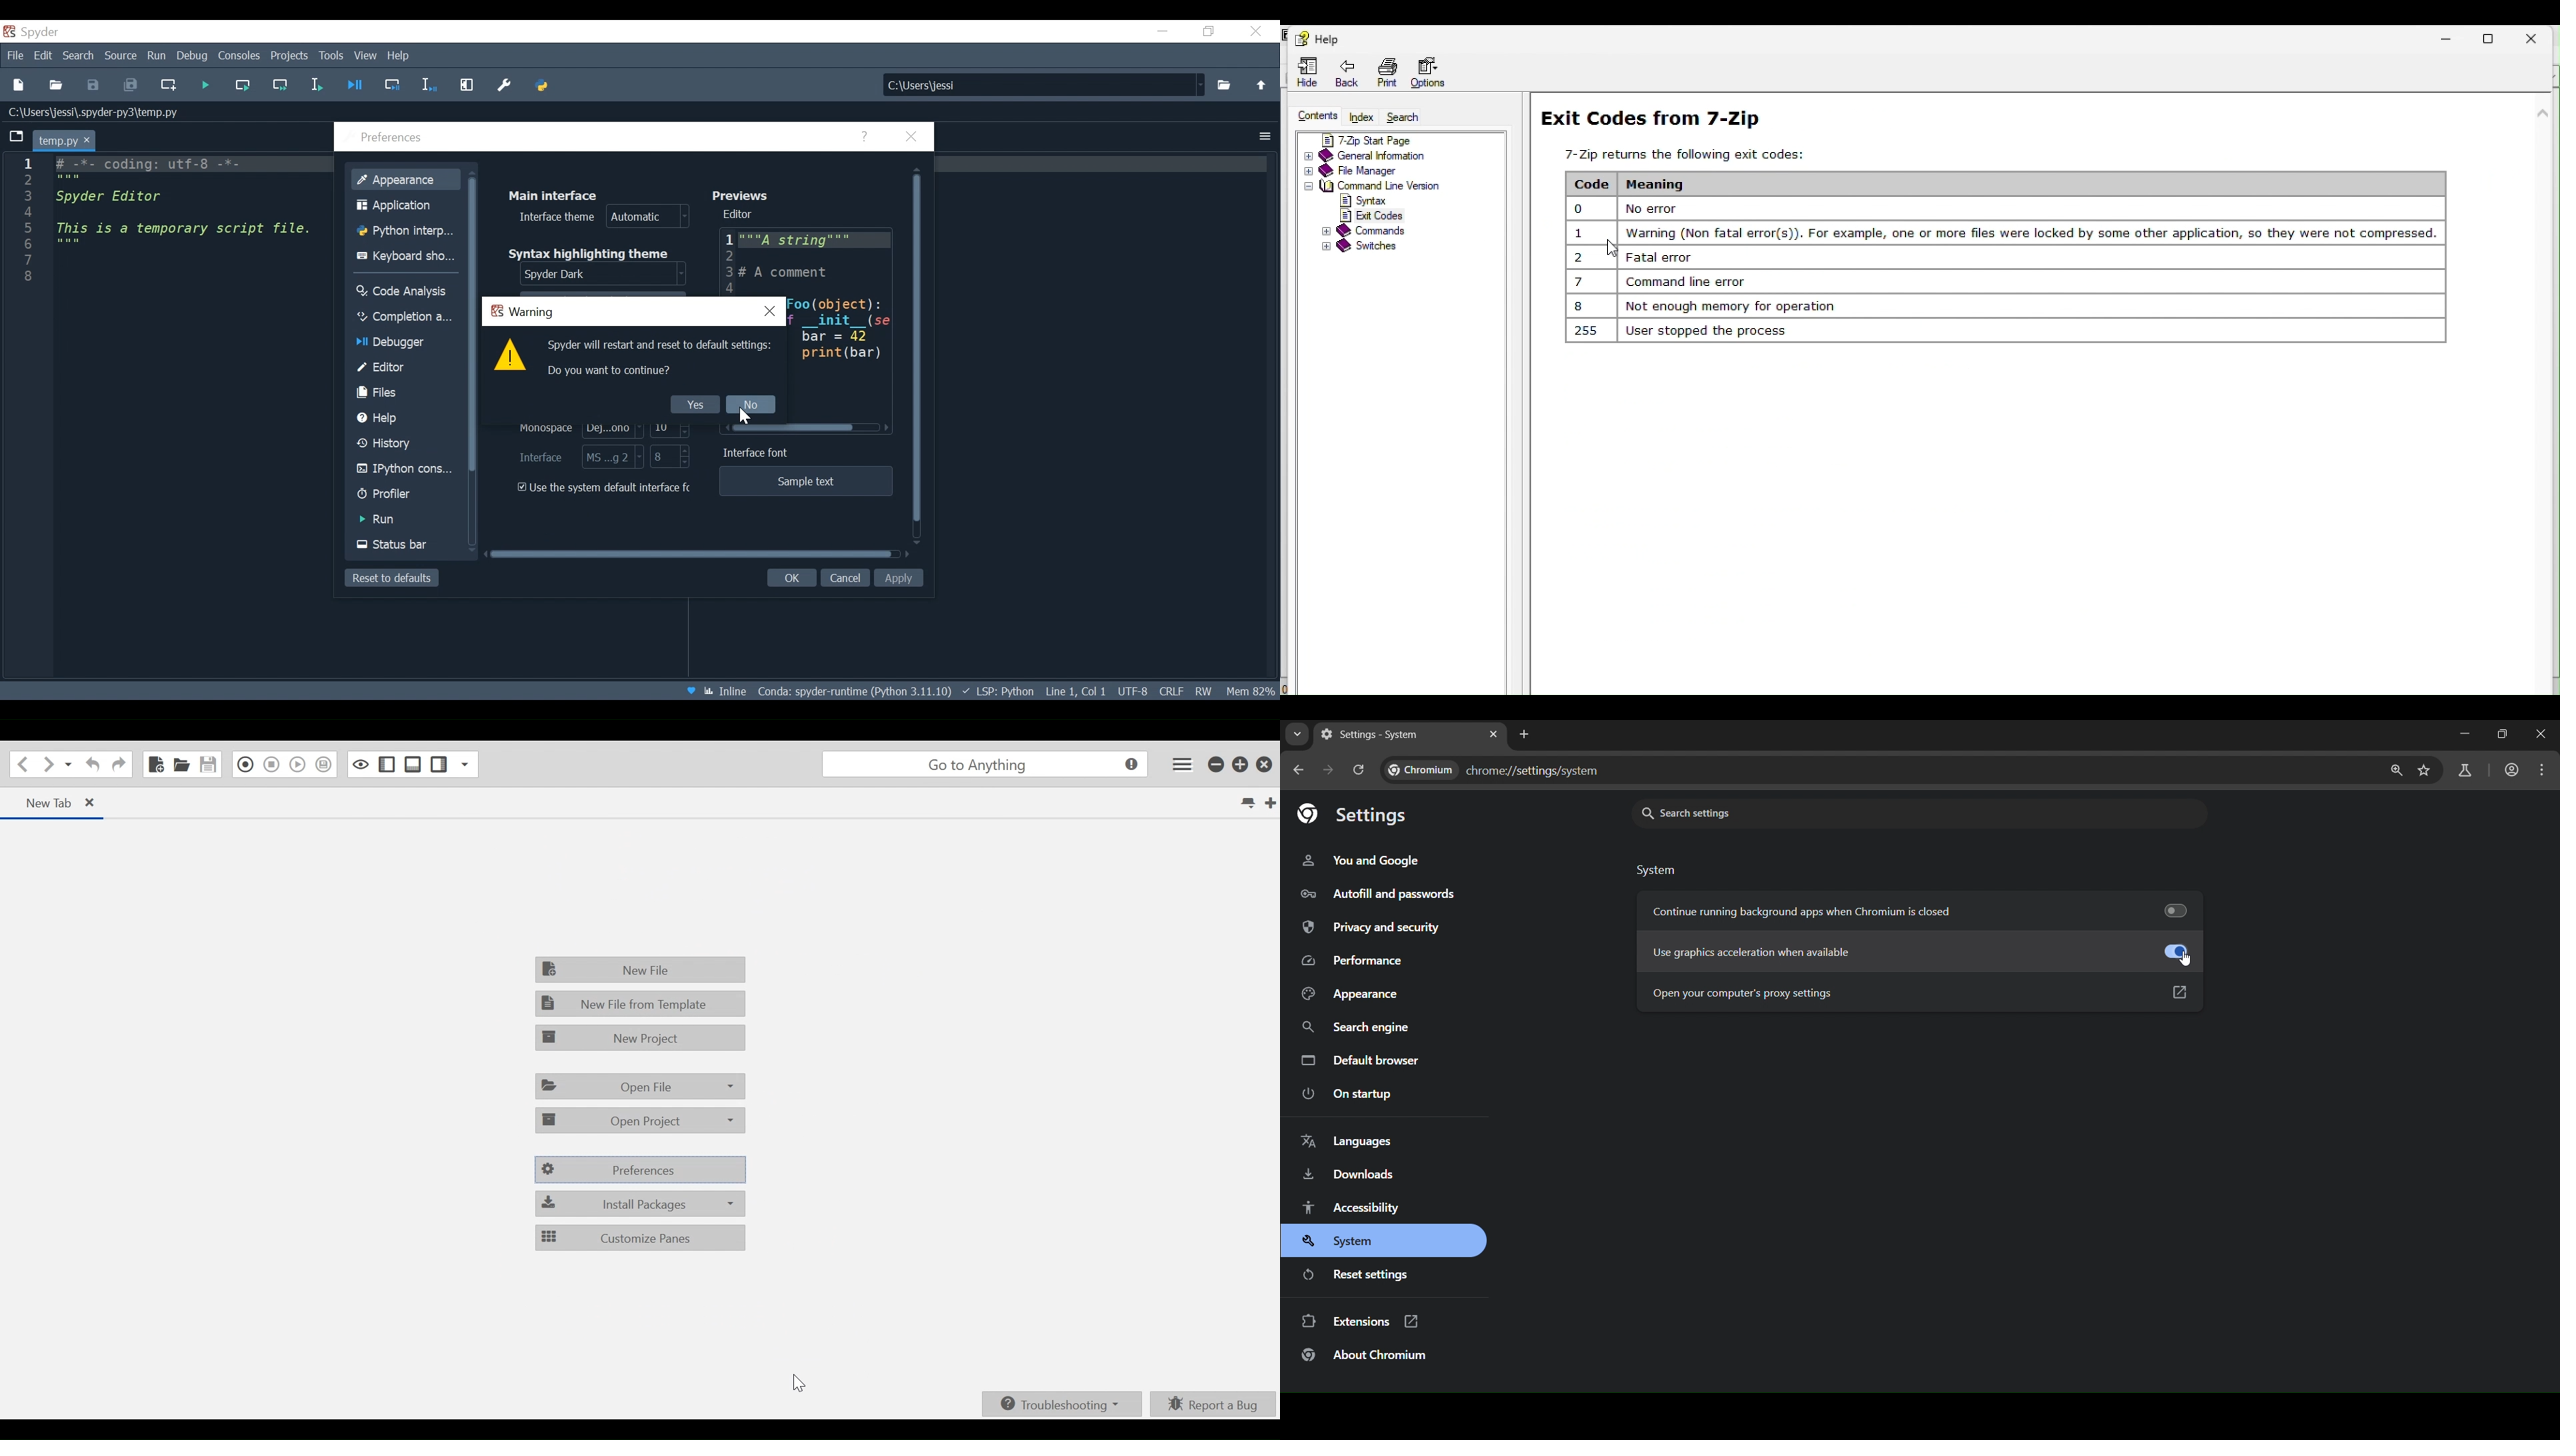 The image size is (2576, 1456). I want to click on Horizontal Scroll bar, so click(795, 428).